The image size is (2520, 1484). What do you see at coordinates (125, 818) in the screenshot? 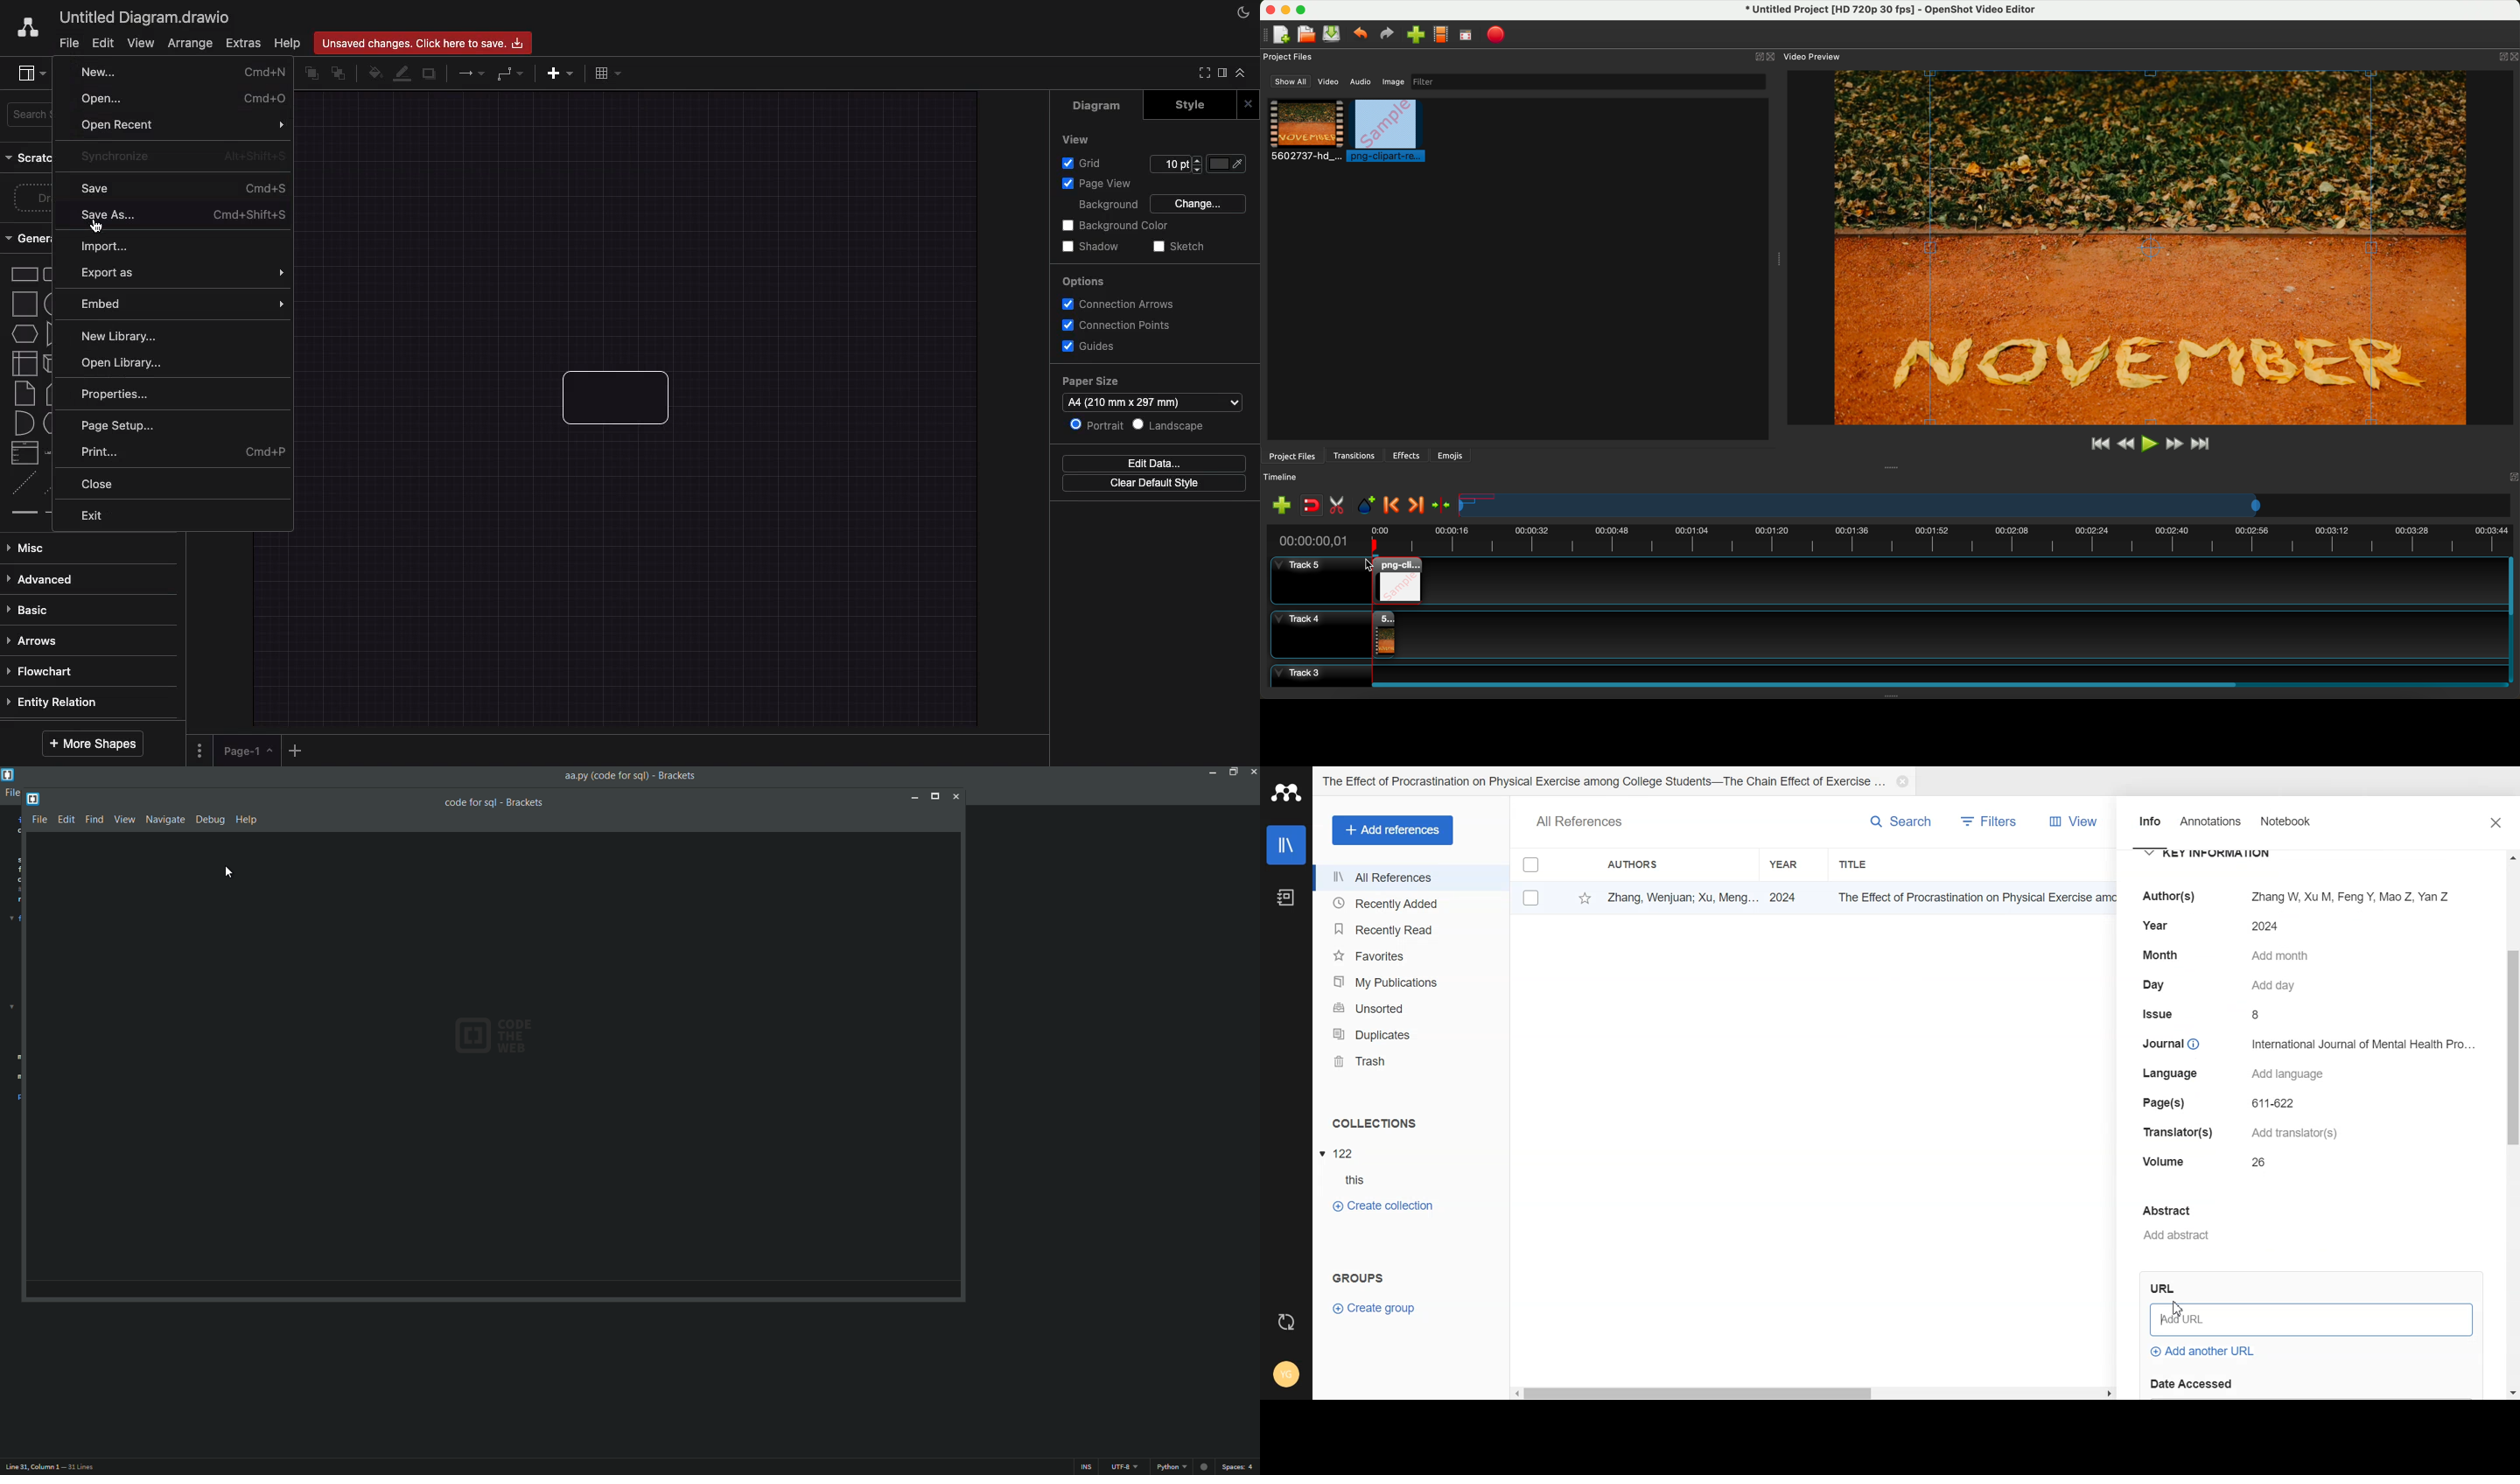
I see `View` at bounding box center [125, 818].